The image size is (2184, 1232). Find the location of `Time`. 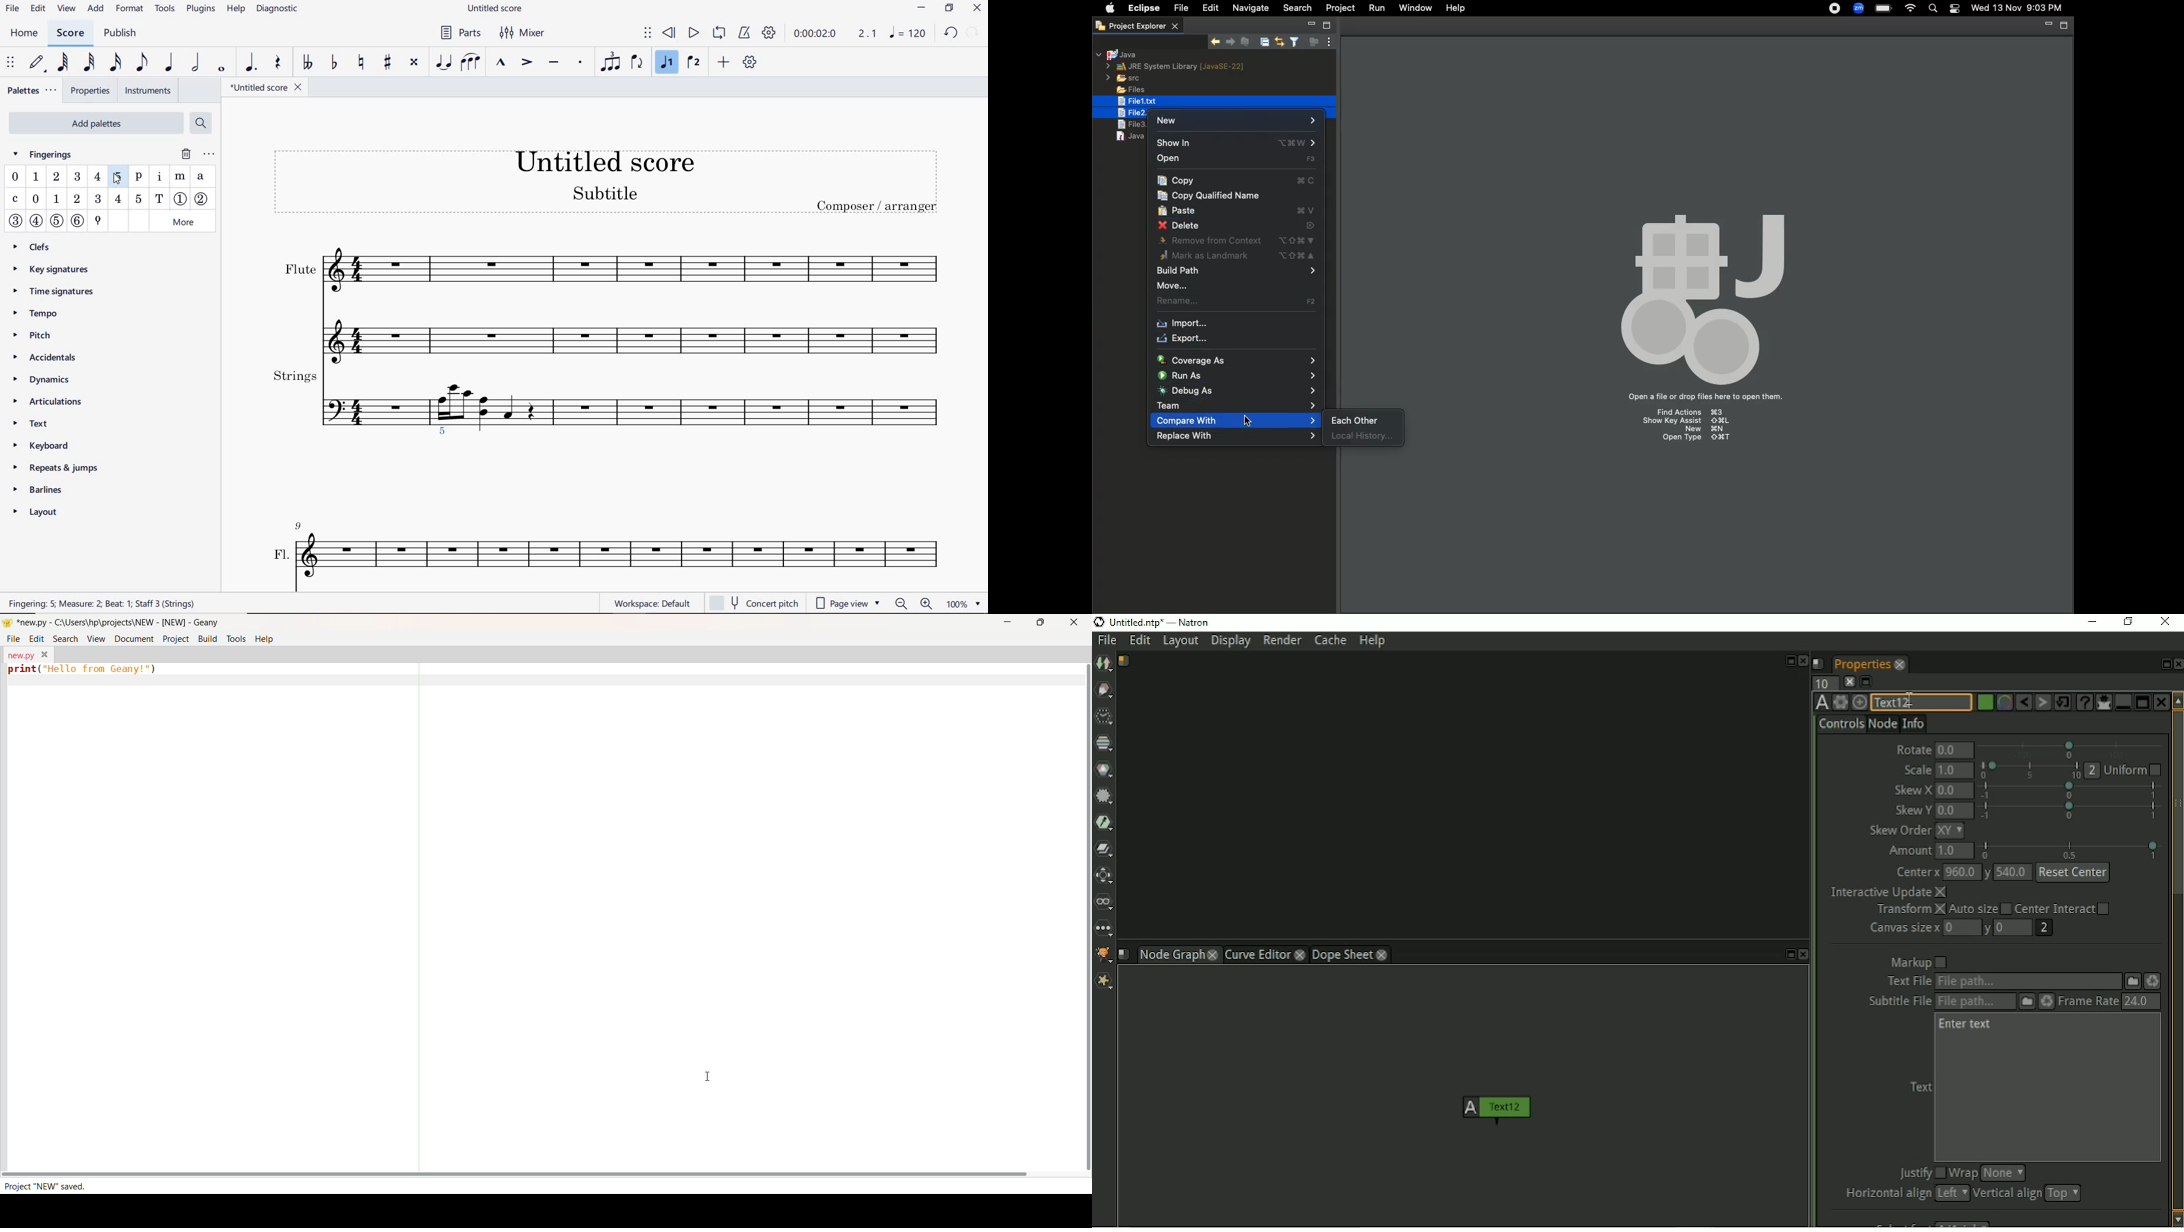

Time is located at coordinates (1104, 717).